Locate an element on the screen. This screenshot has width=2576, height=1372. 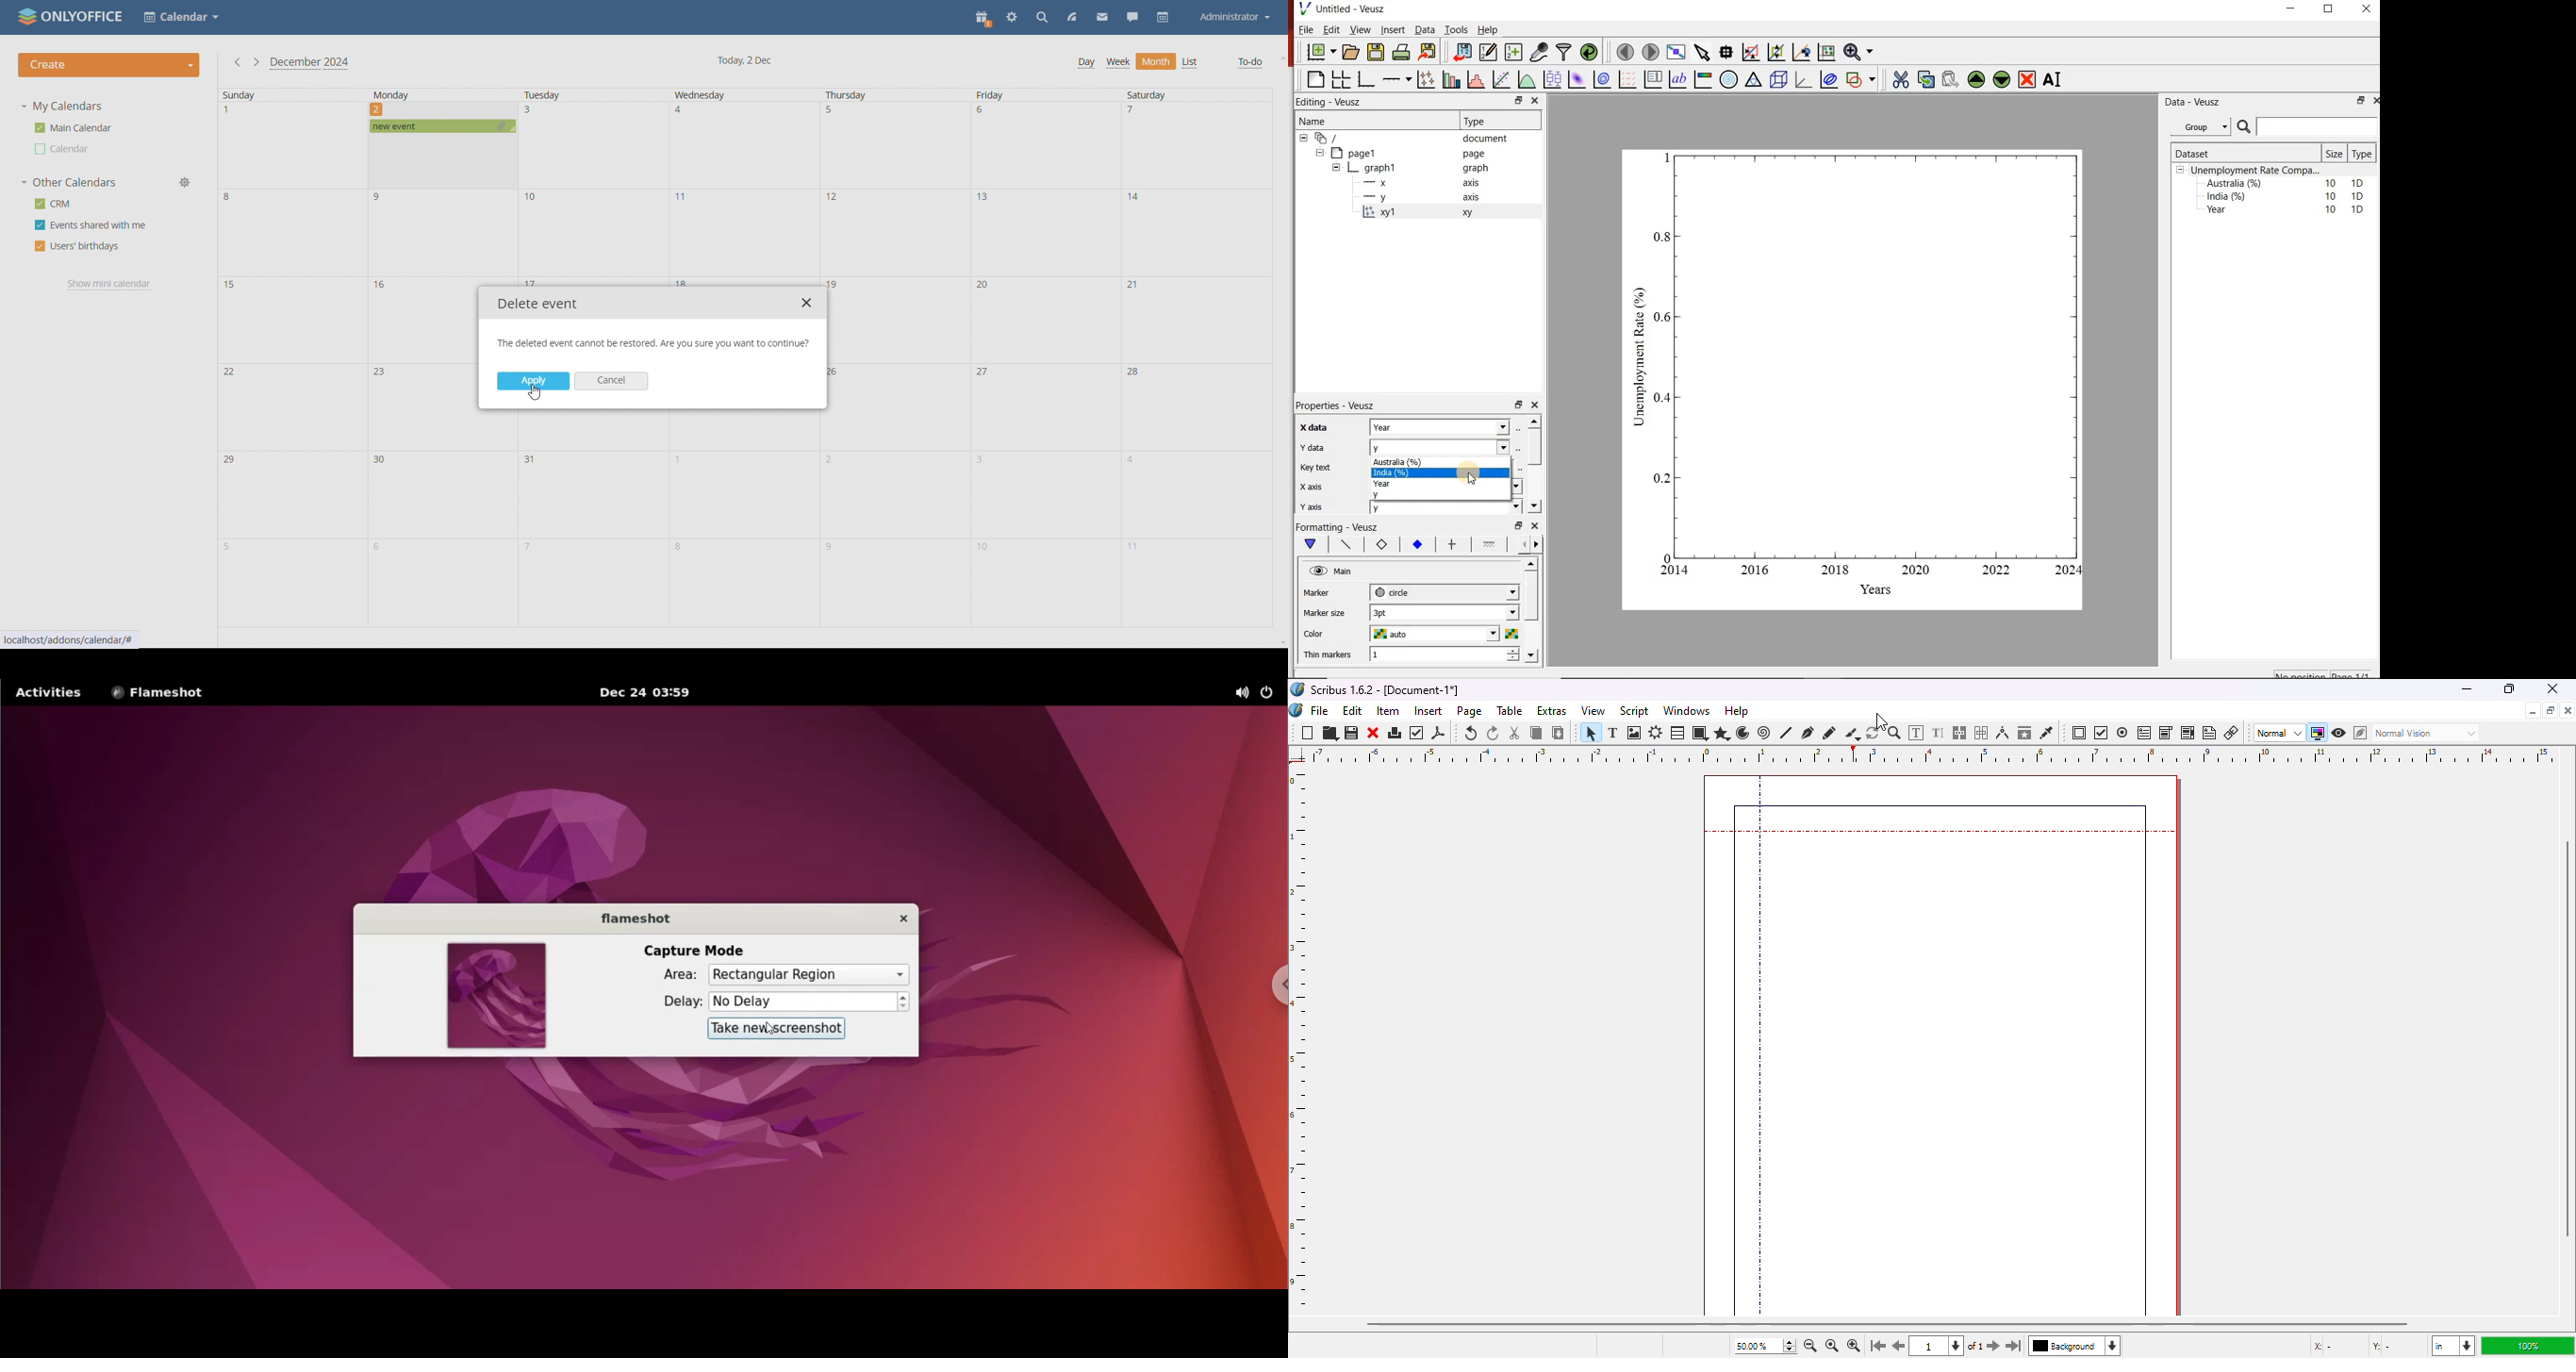
zoom in by the stepping value in tools preferences is located at coordinates (1853, 1347).